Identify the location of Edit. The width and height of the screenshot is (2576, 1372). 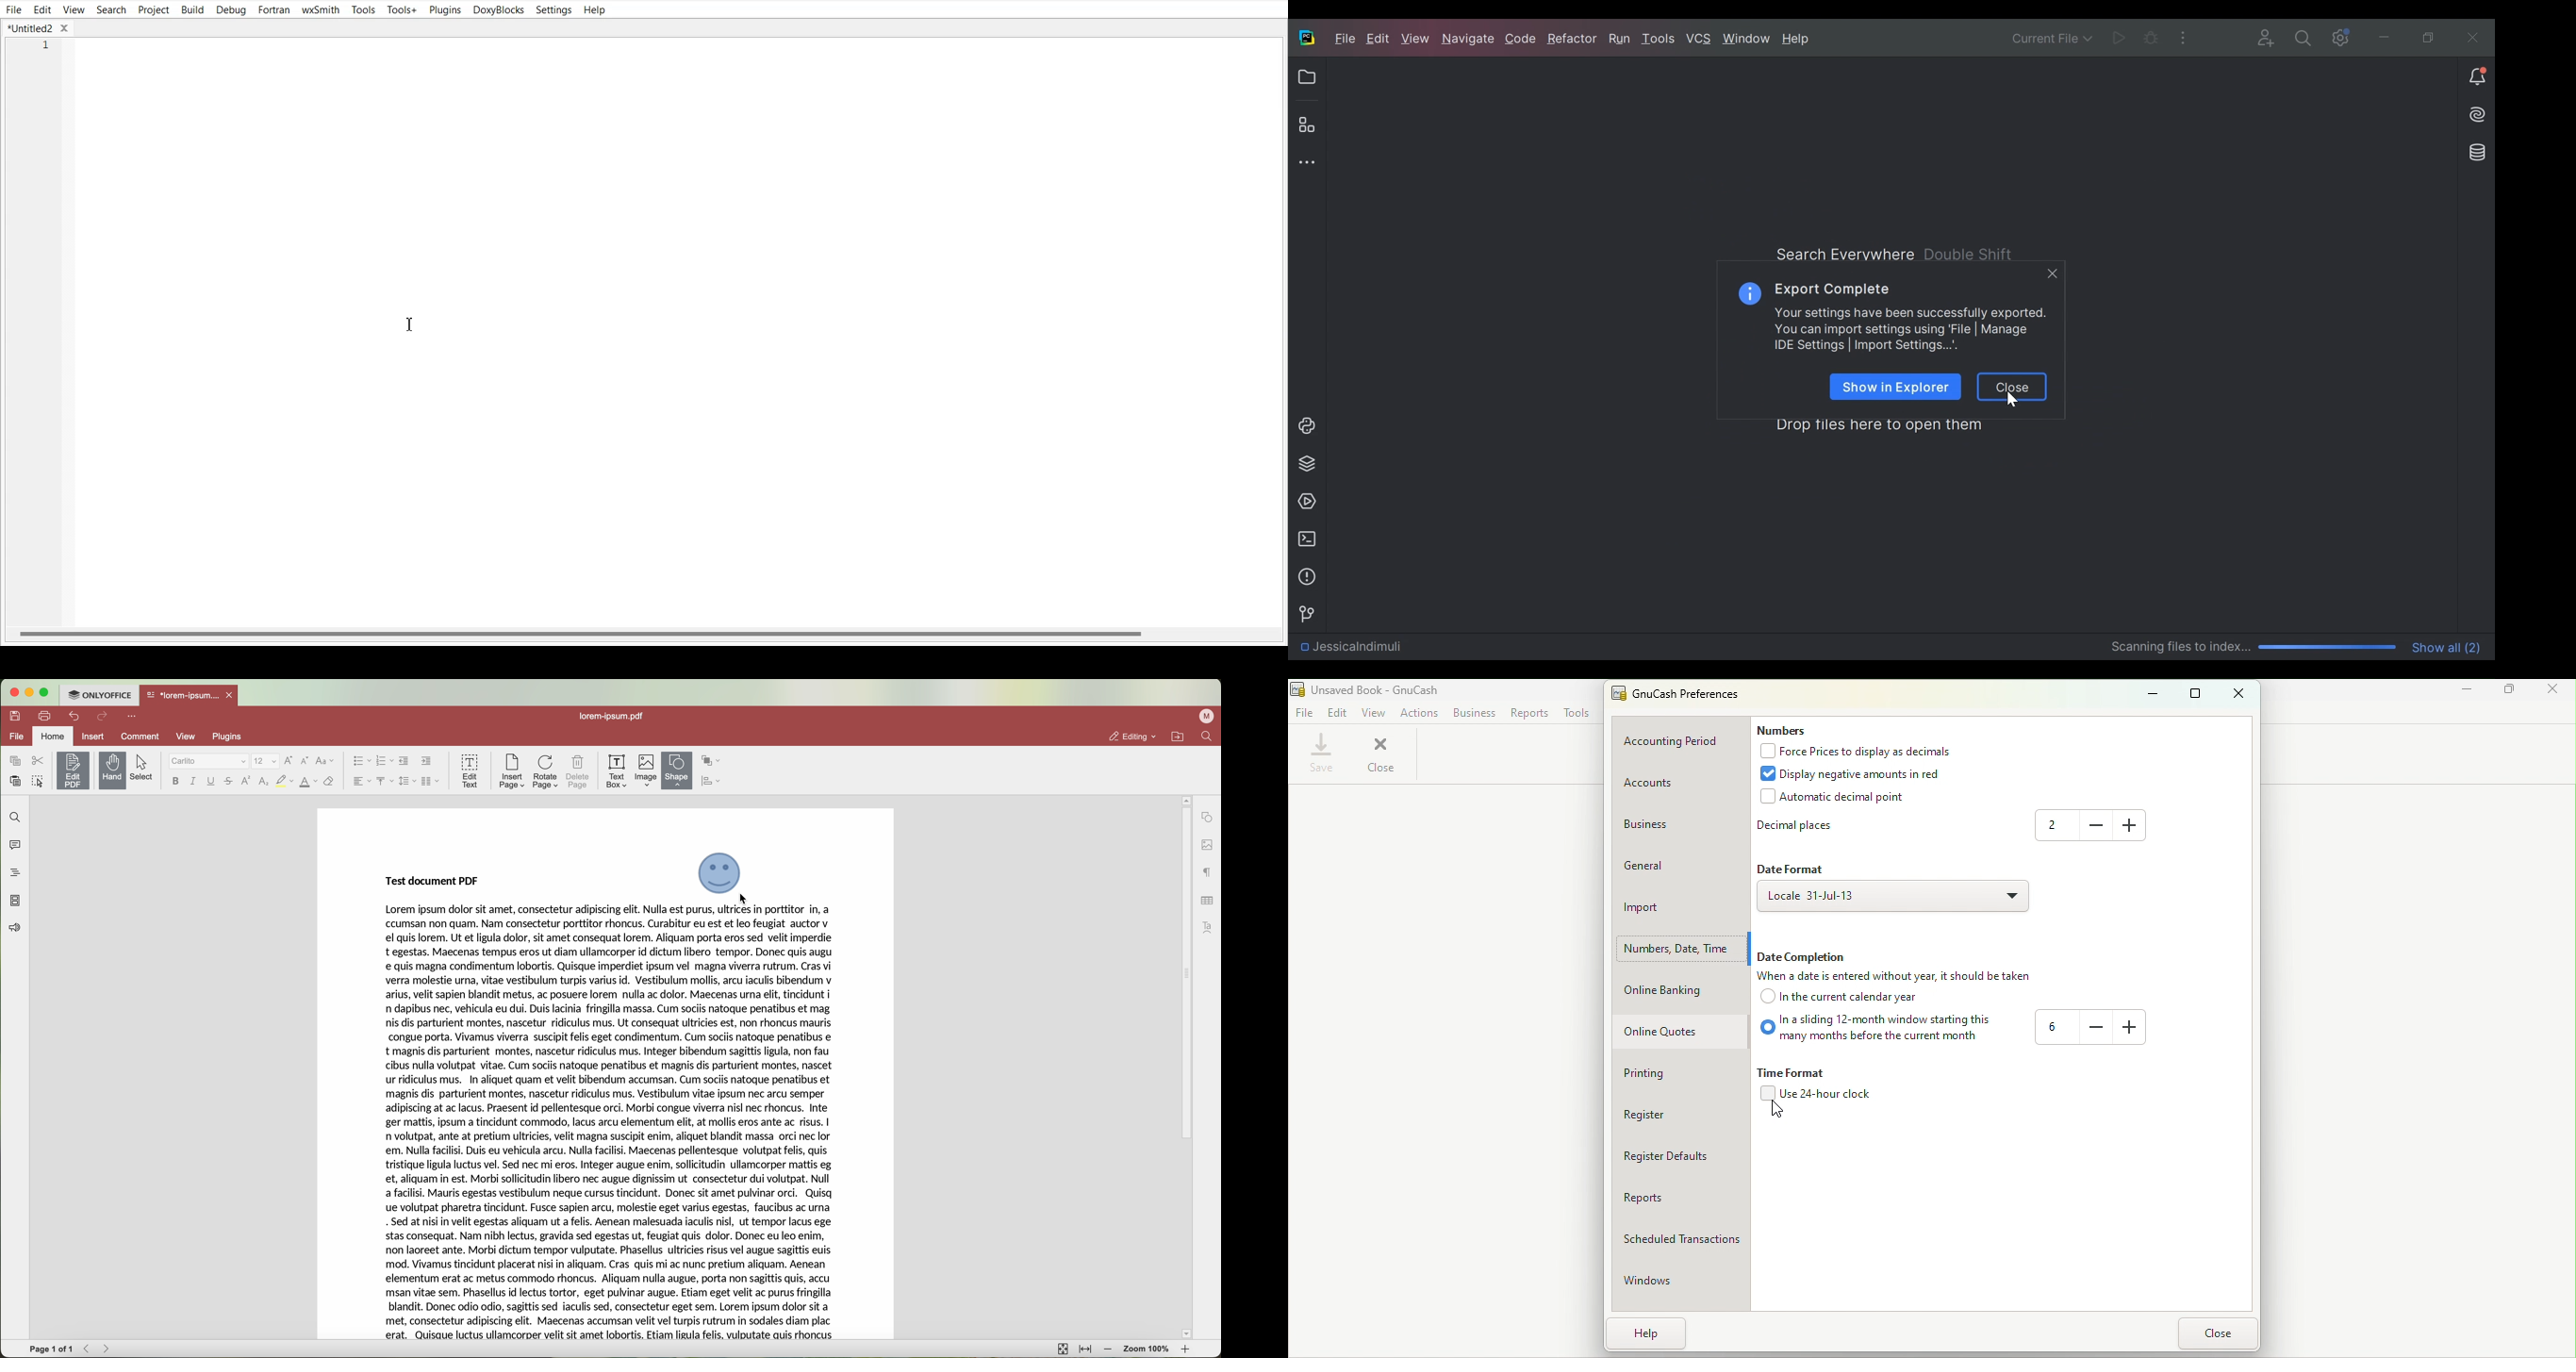
(1380, 40).